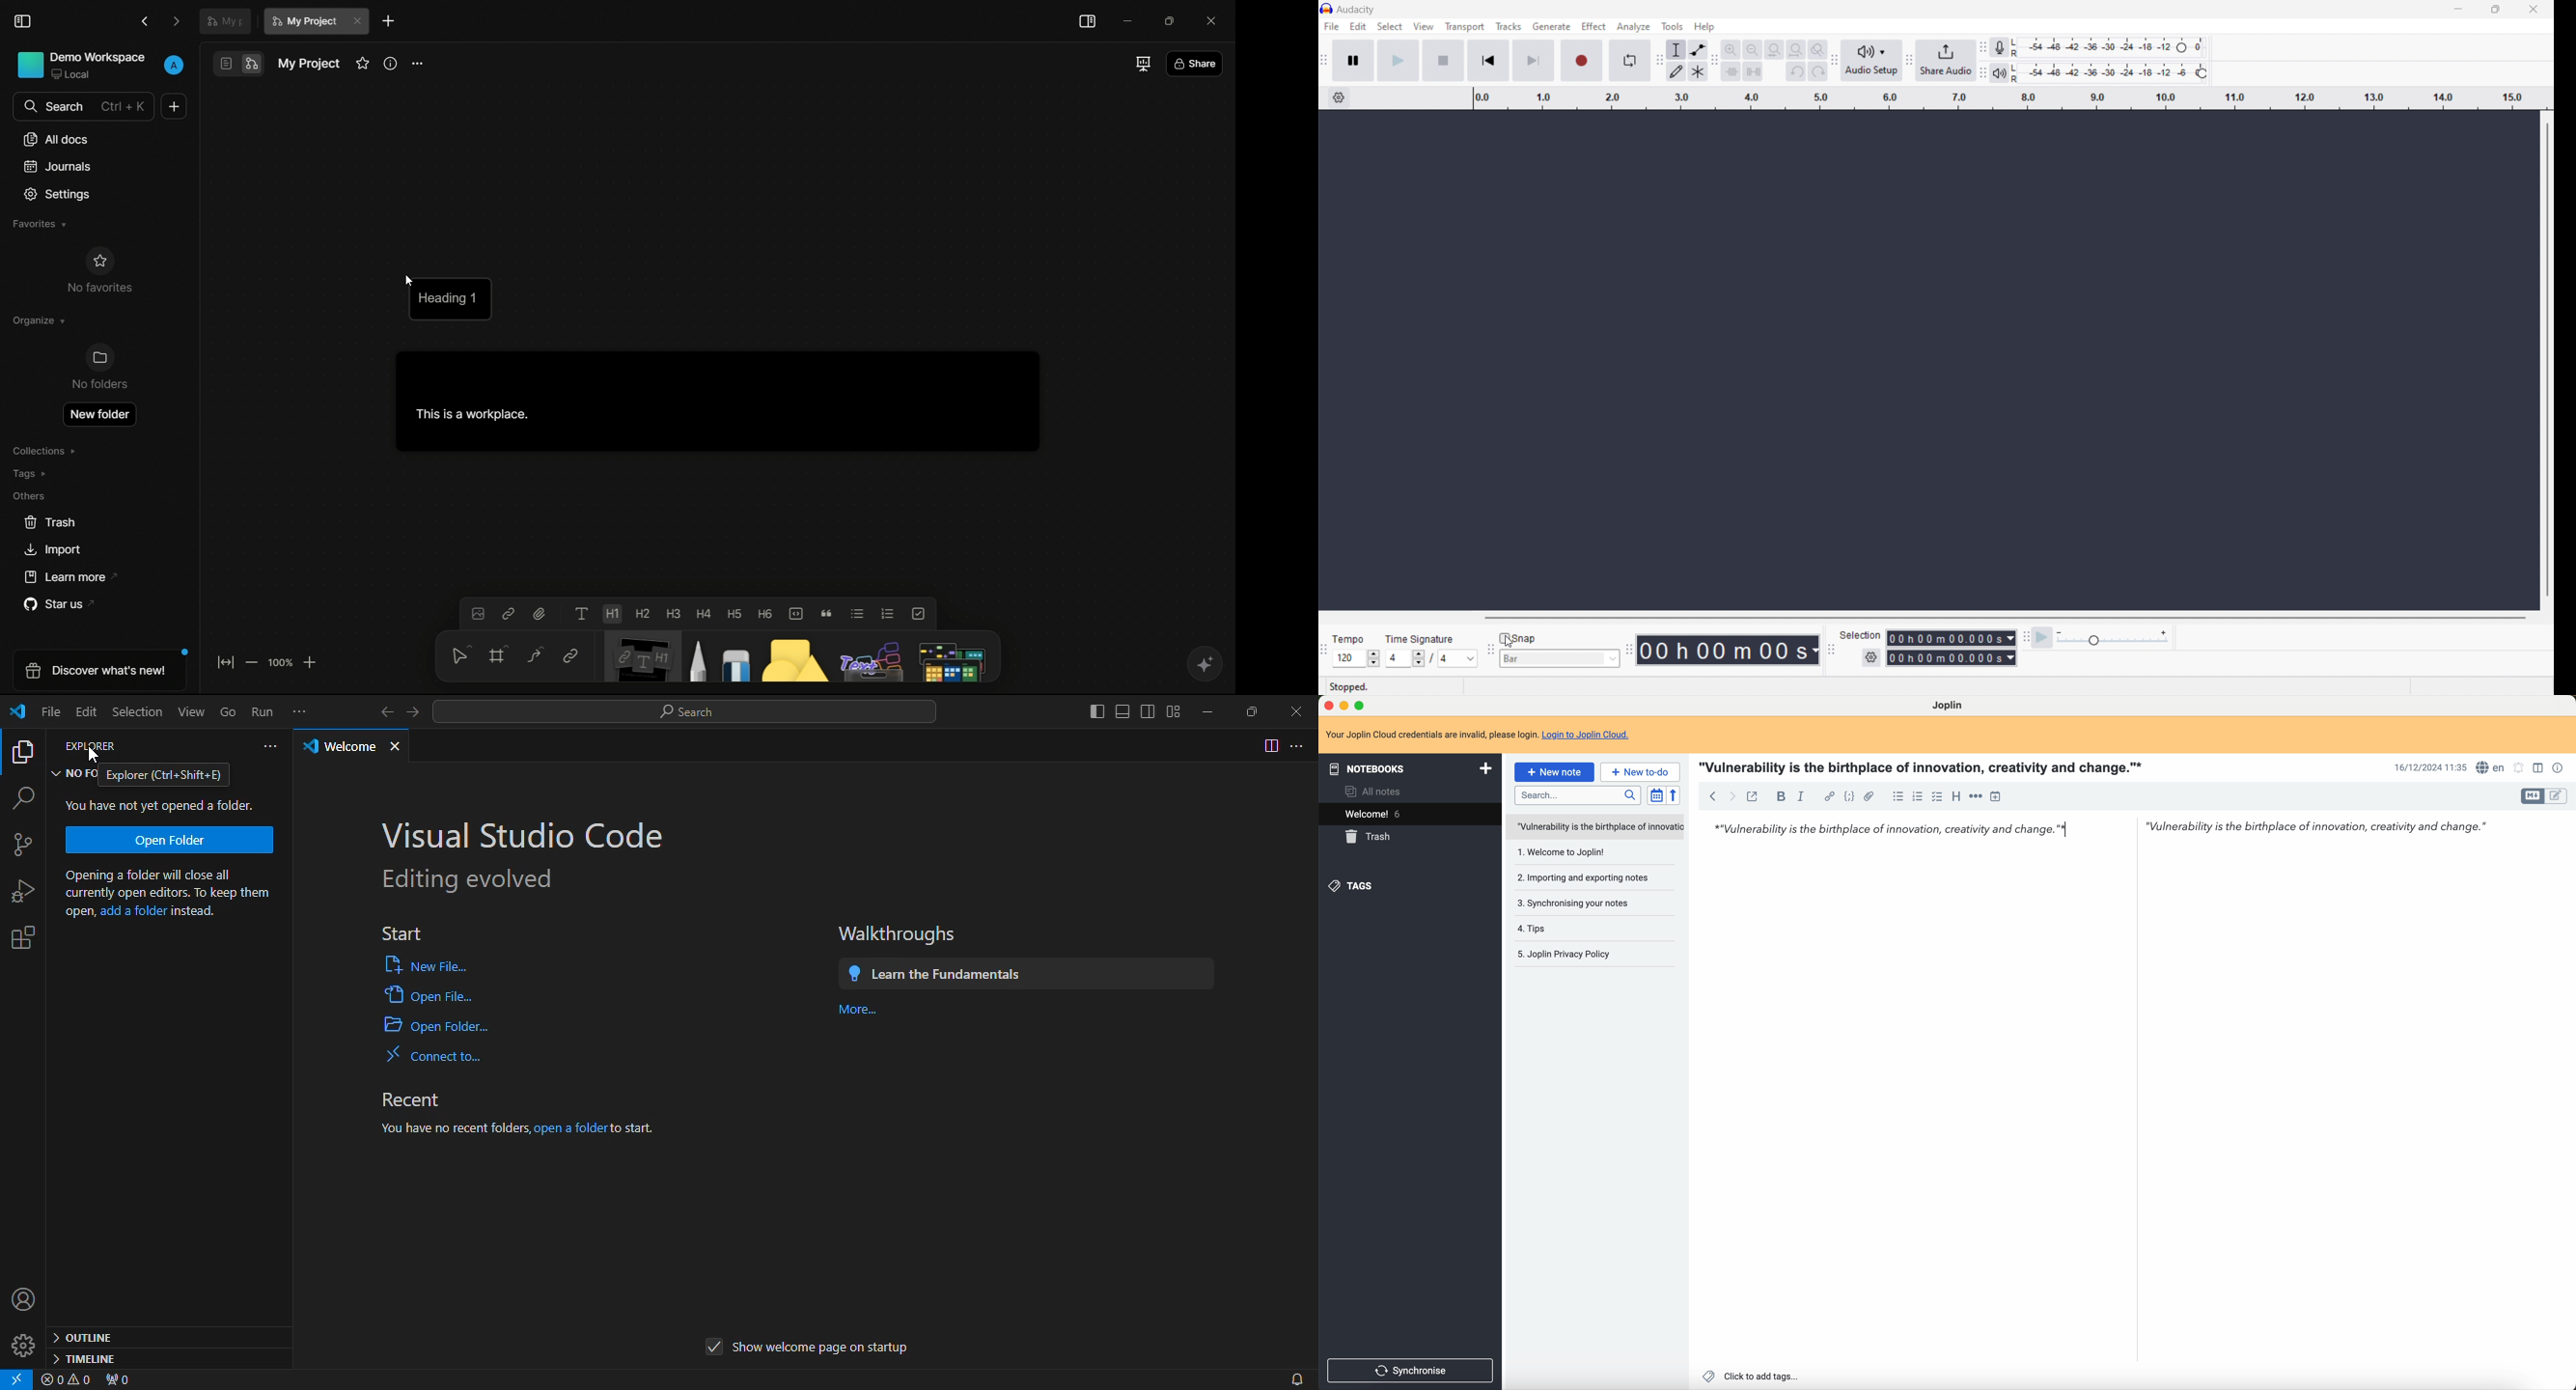 This screenshot has width=2576, height=1400. Describe the element at coordinates (17, 713) in the screenshot. I see `logo` at that location.